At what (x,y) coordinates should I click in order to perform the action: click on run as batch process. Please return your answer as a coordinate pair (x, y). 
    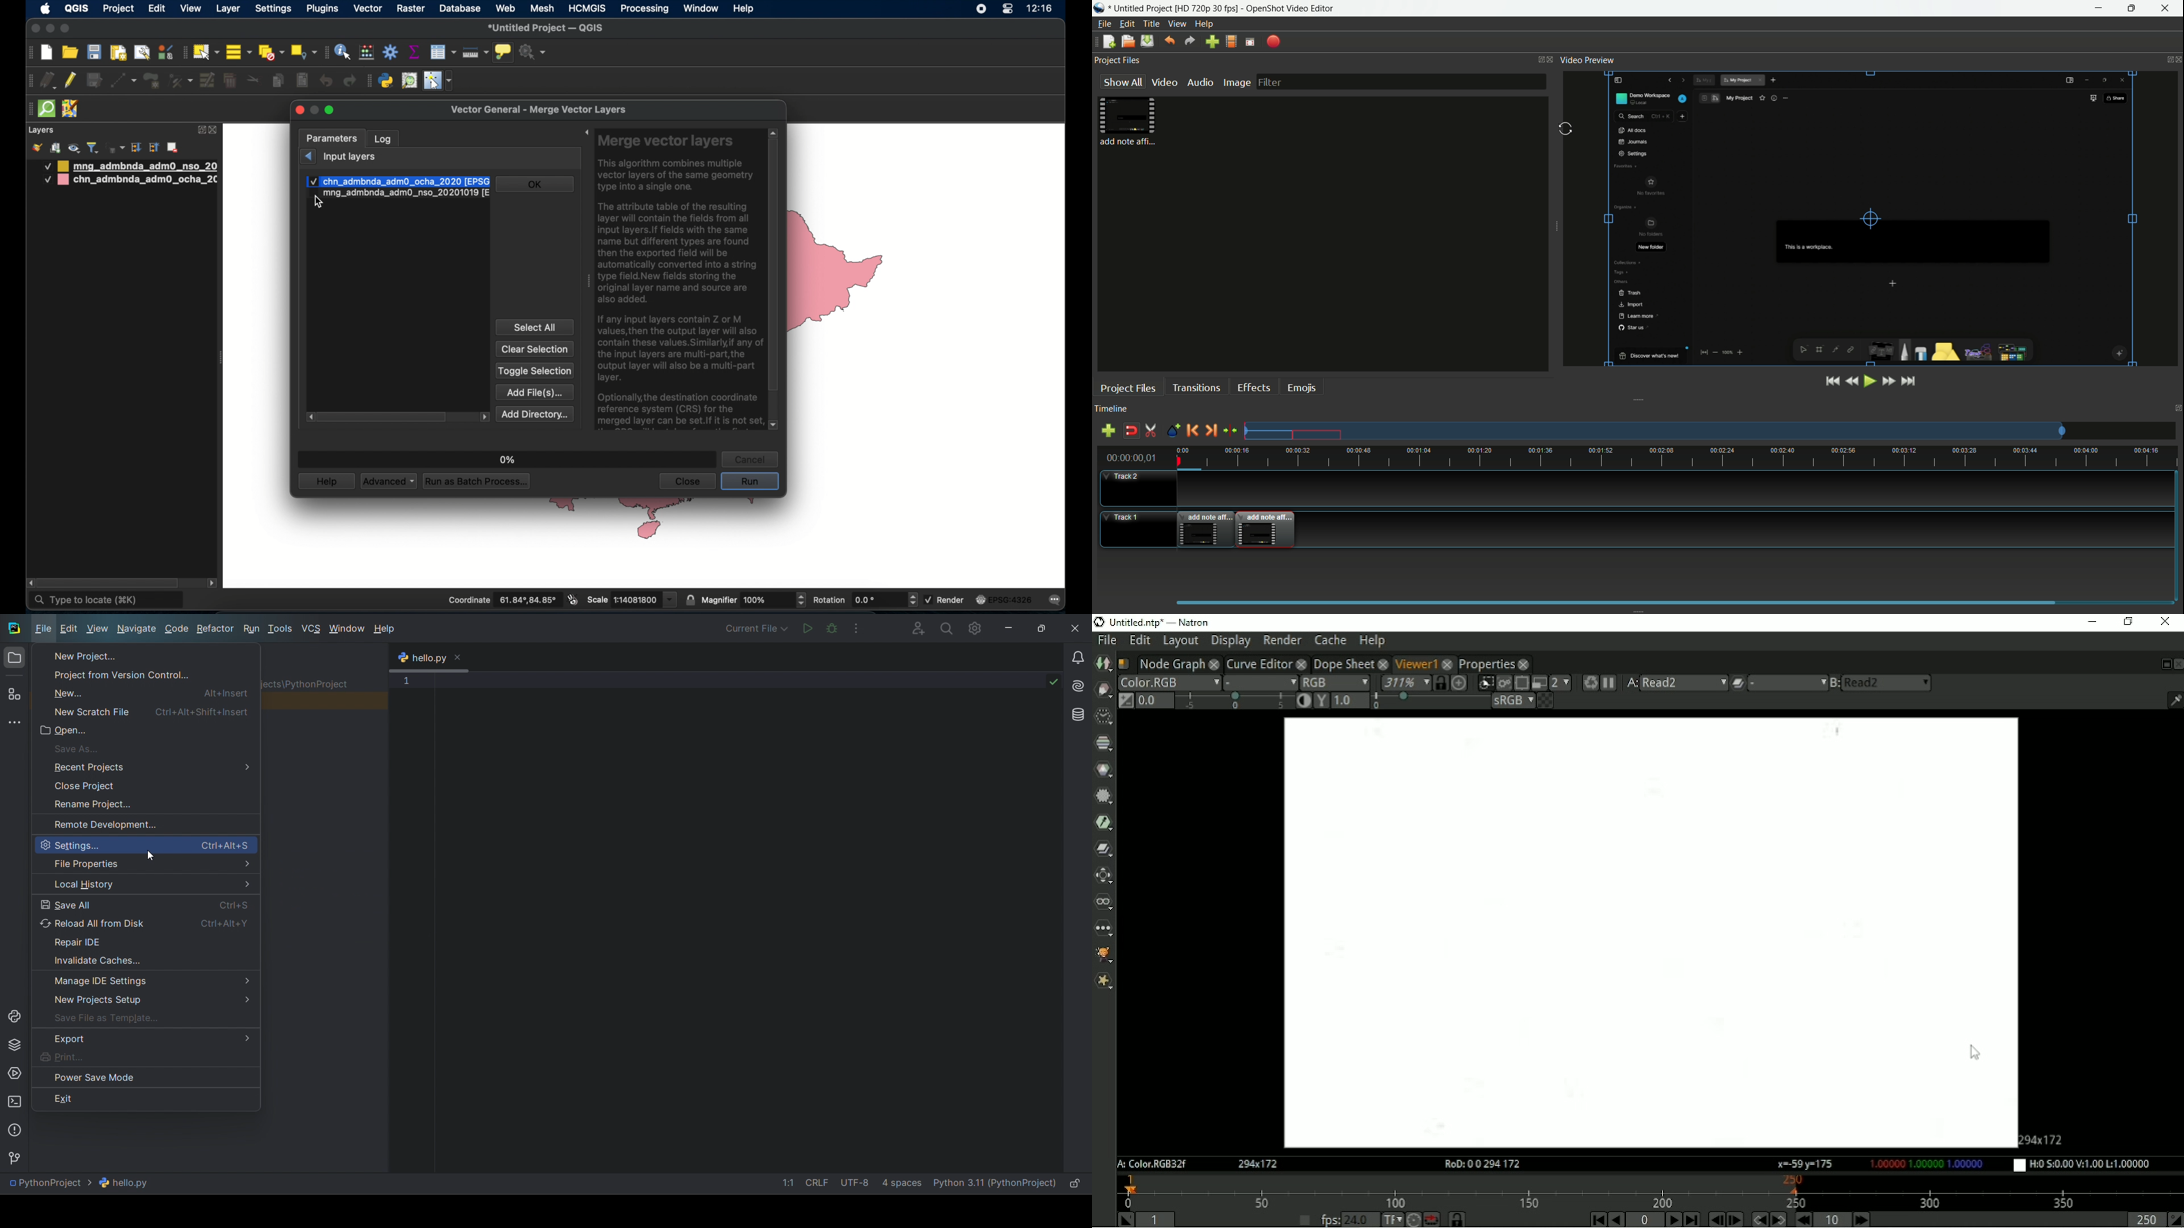
    Looking at the image, I should click on (478, 482).